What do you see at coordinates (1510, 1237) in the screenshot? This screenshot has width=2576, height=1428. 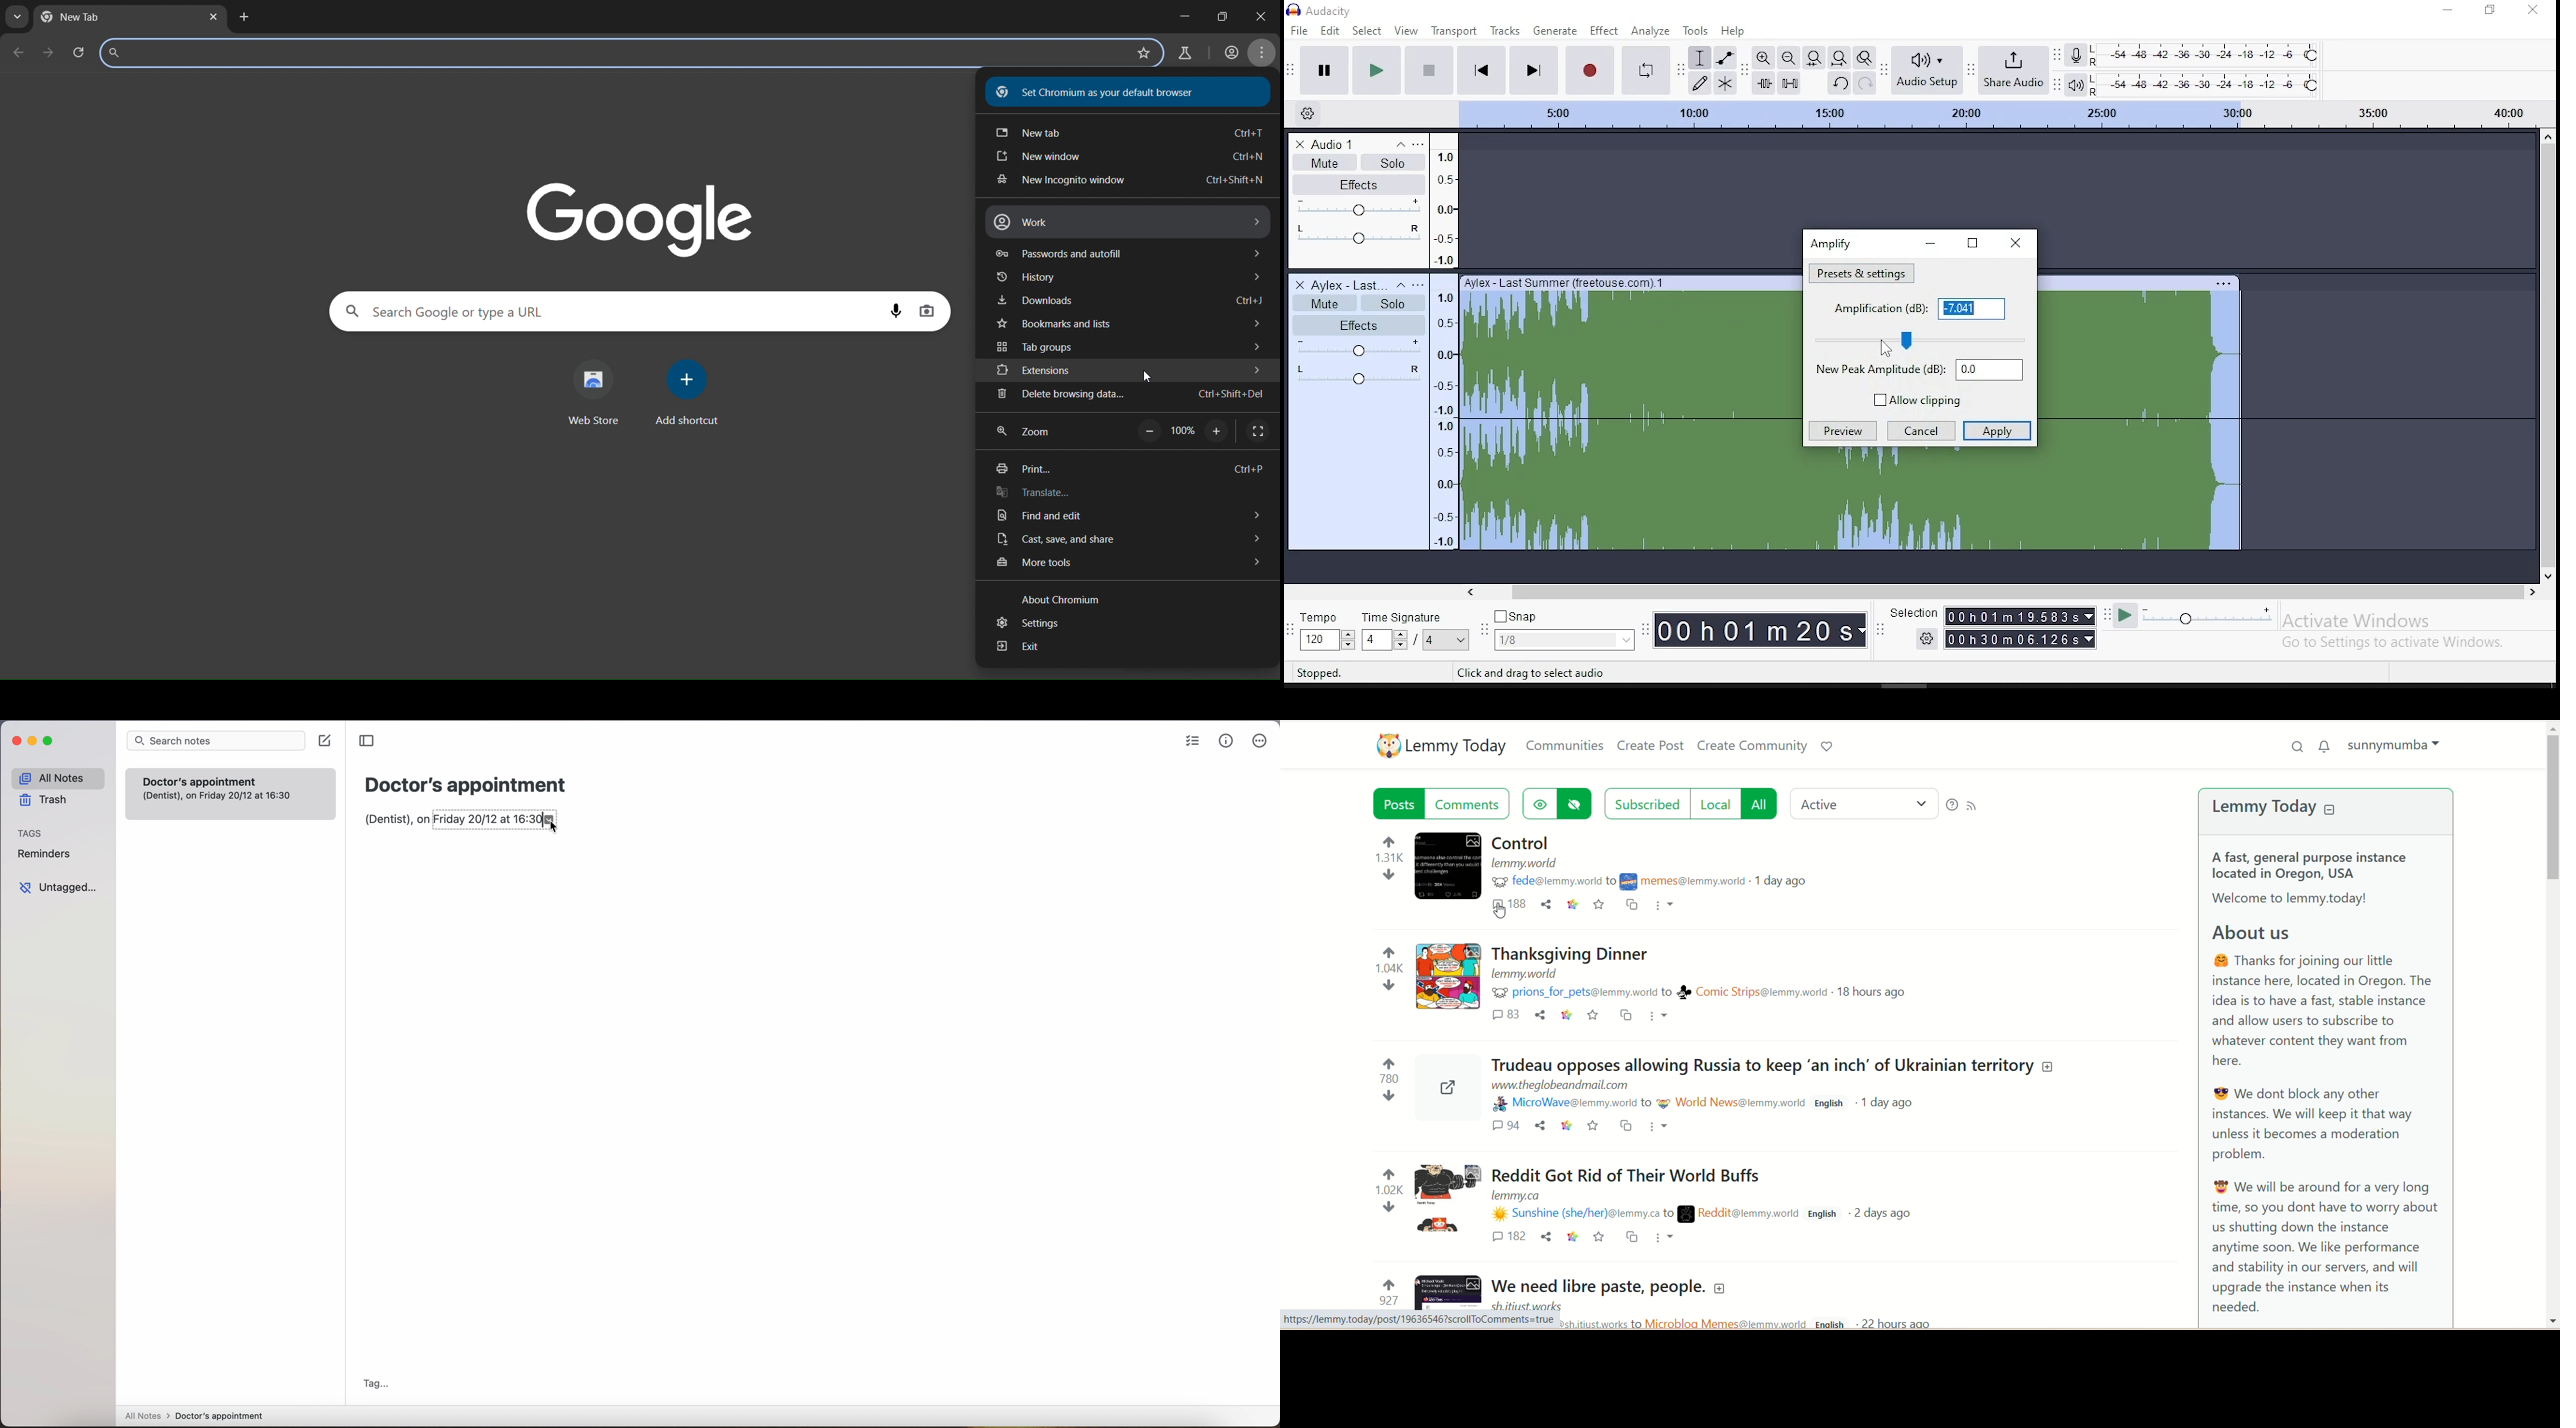 I see `comments` at bounding box center [1510, 1237].